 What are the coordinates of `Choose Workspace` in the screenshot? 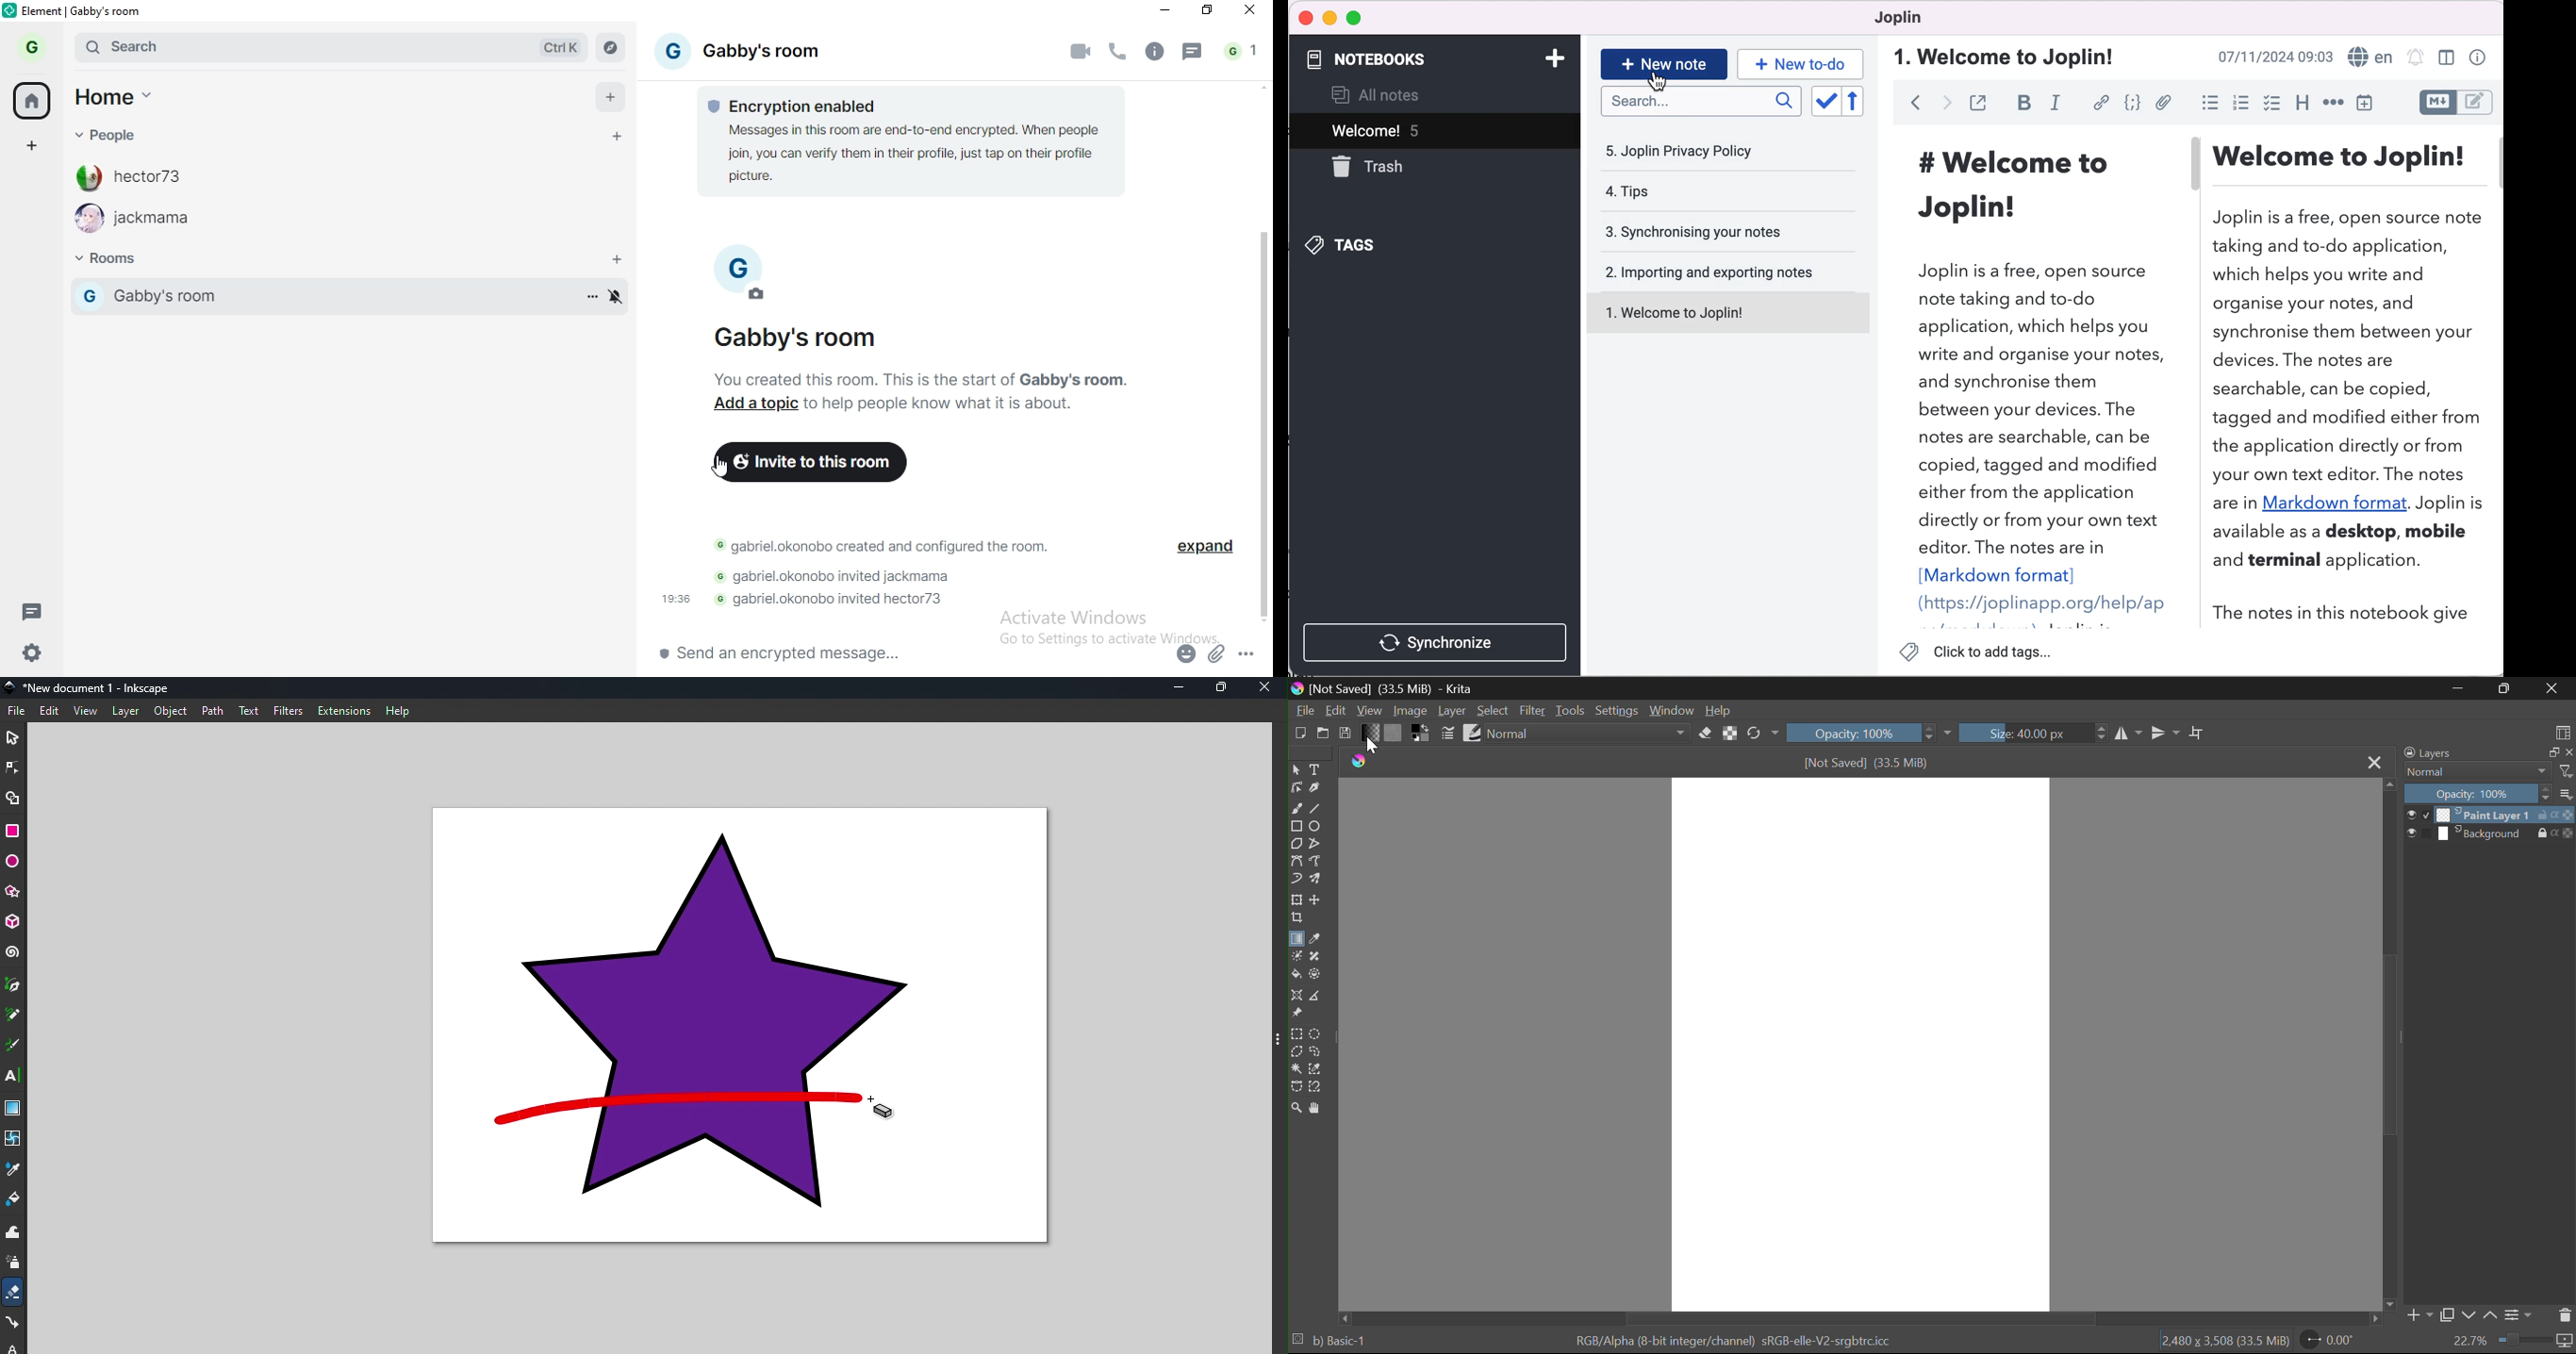 It's located at (2561, 730).